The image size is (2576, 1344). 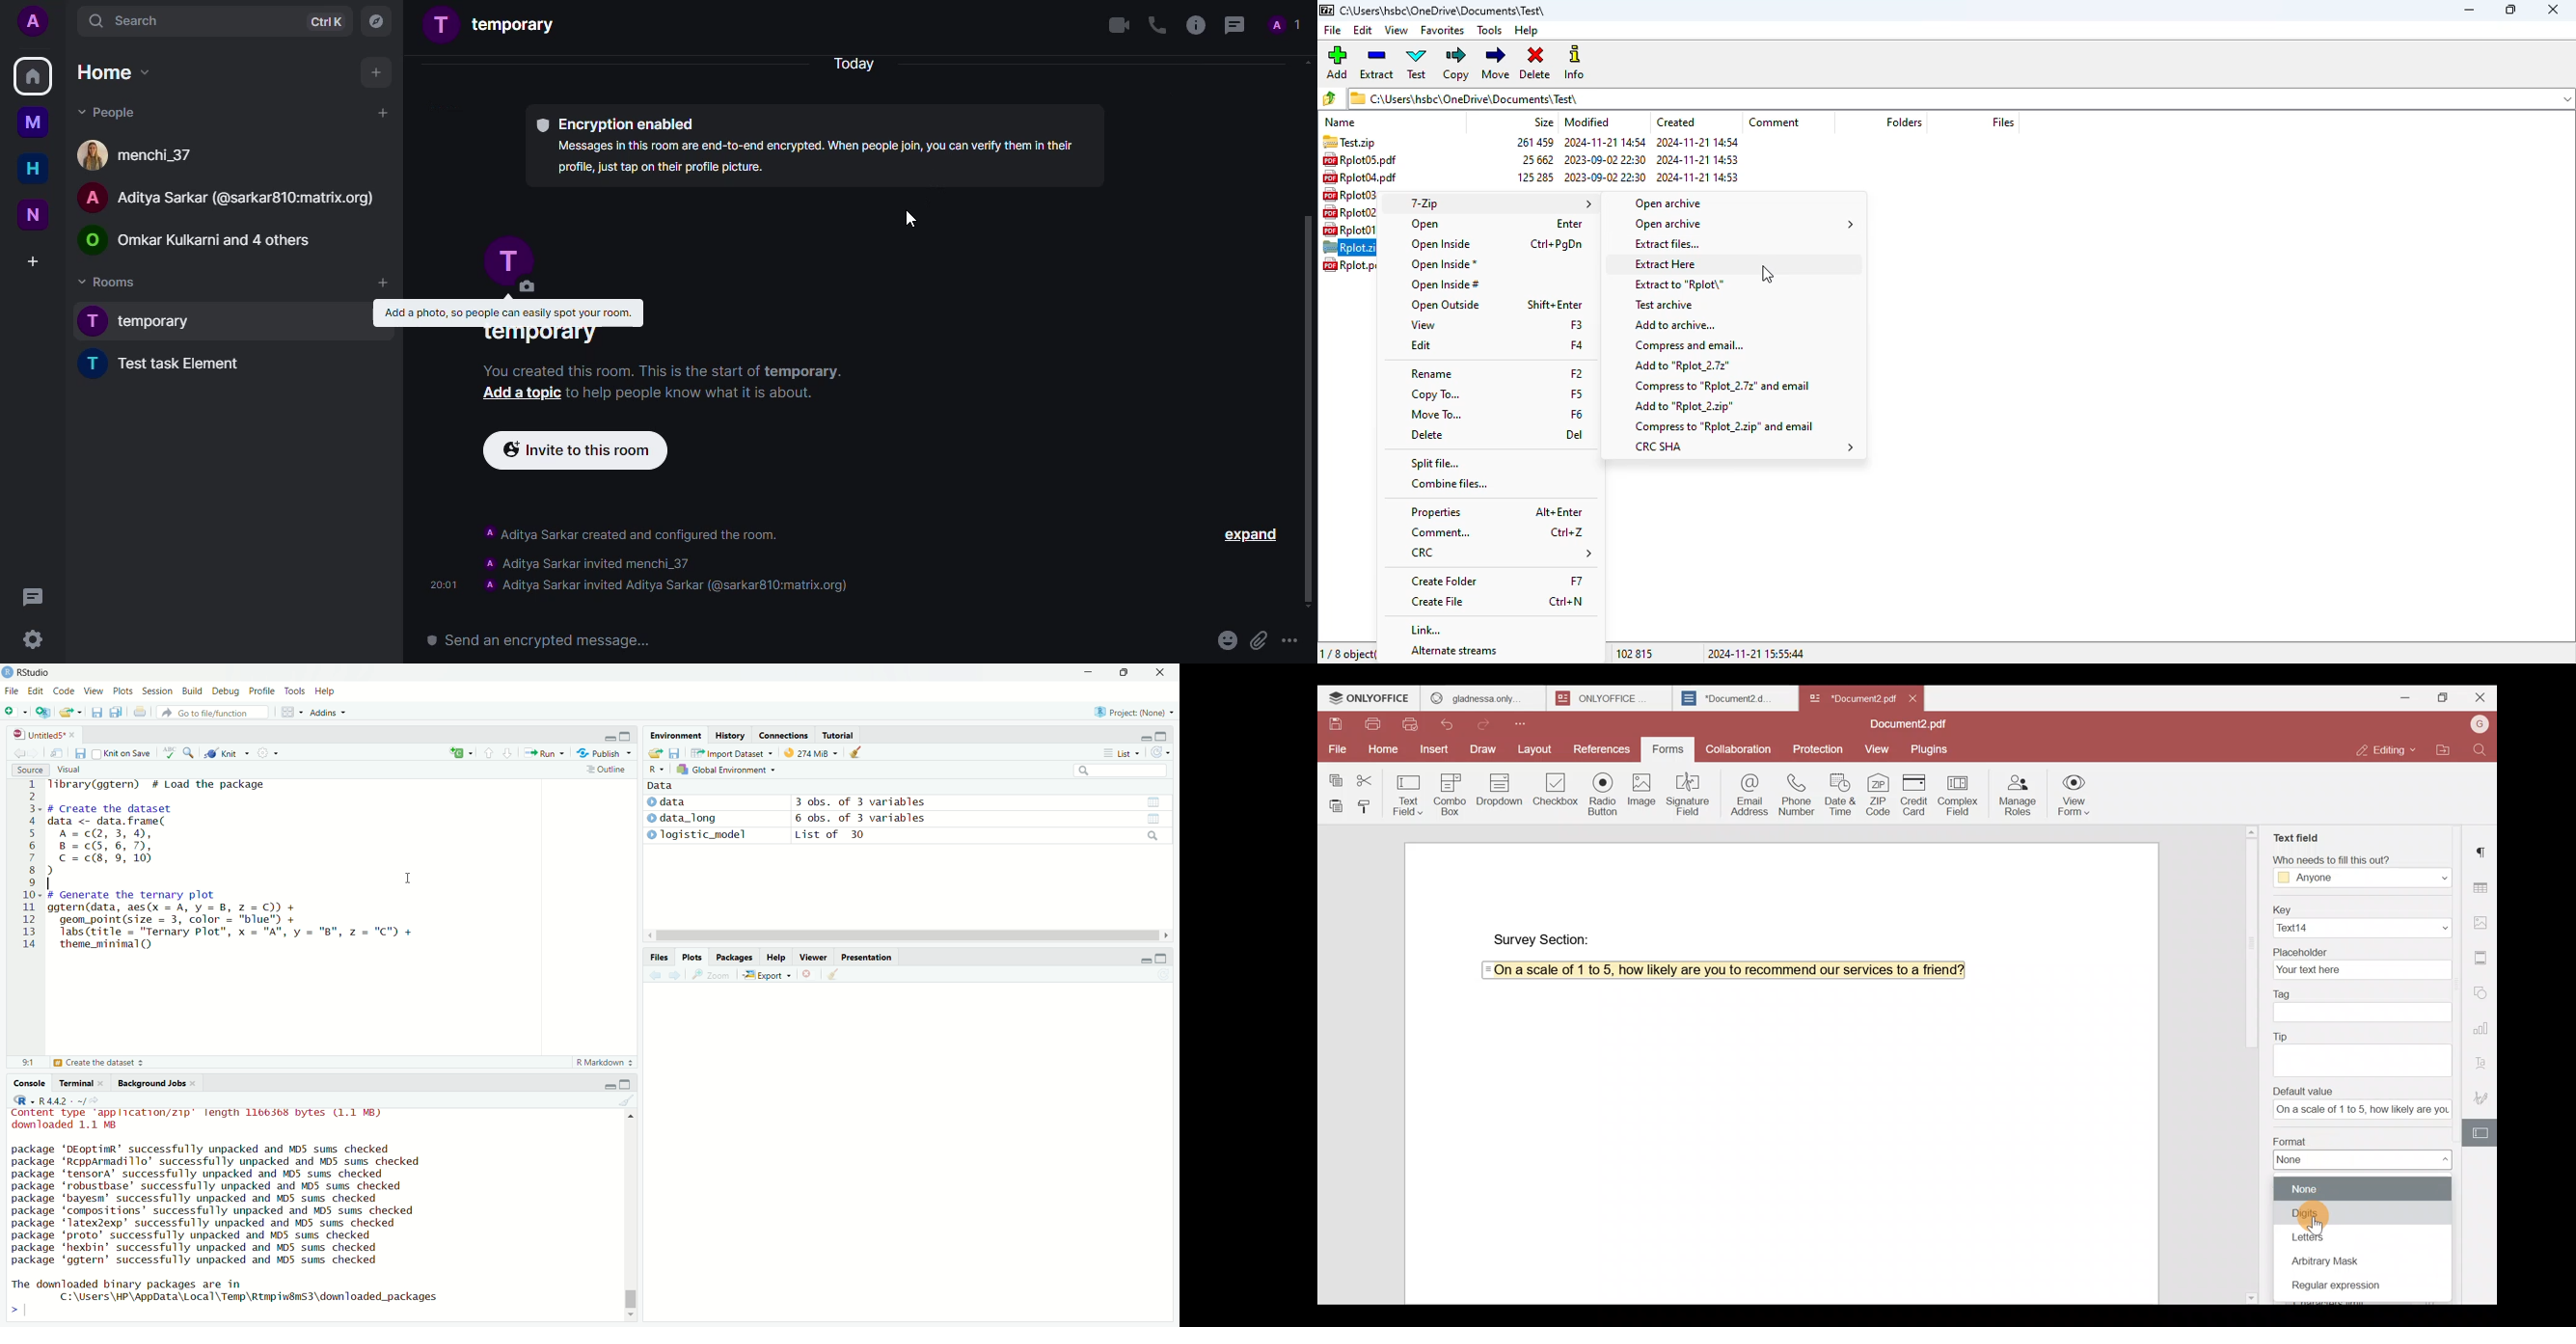 I want to click on Terminal, so click(x=77, y=1083).